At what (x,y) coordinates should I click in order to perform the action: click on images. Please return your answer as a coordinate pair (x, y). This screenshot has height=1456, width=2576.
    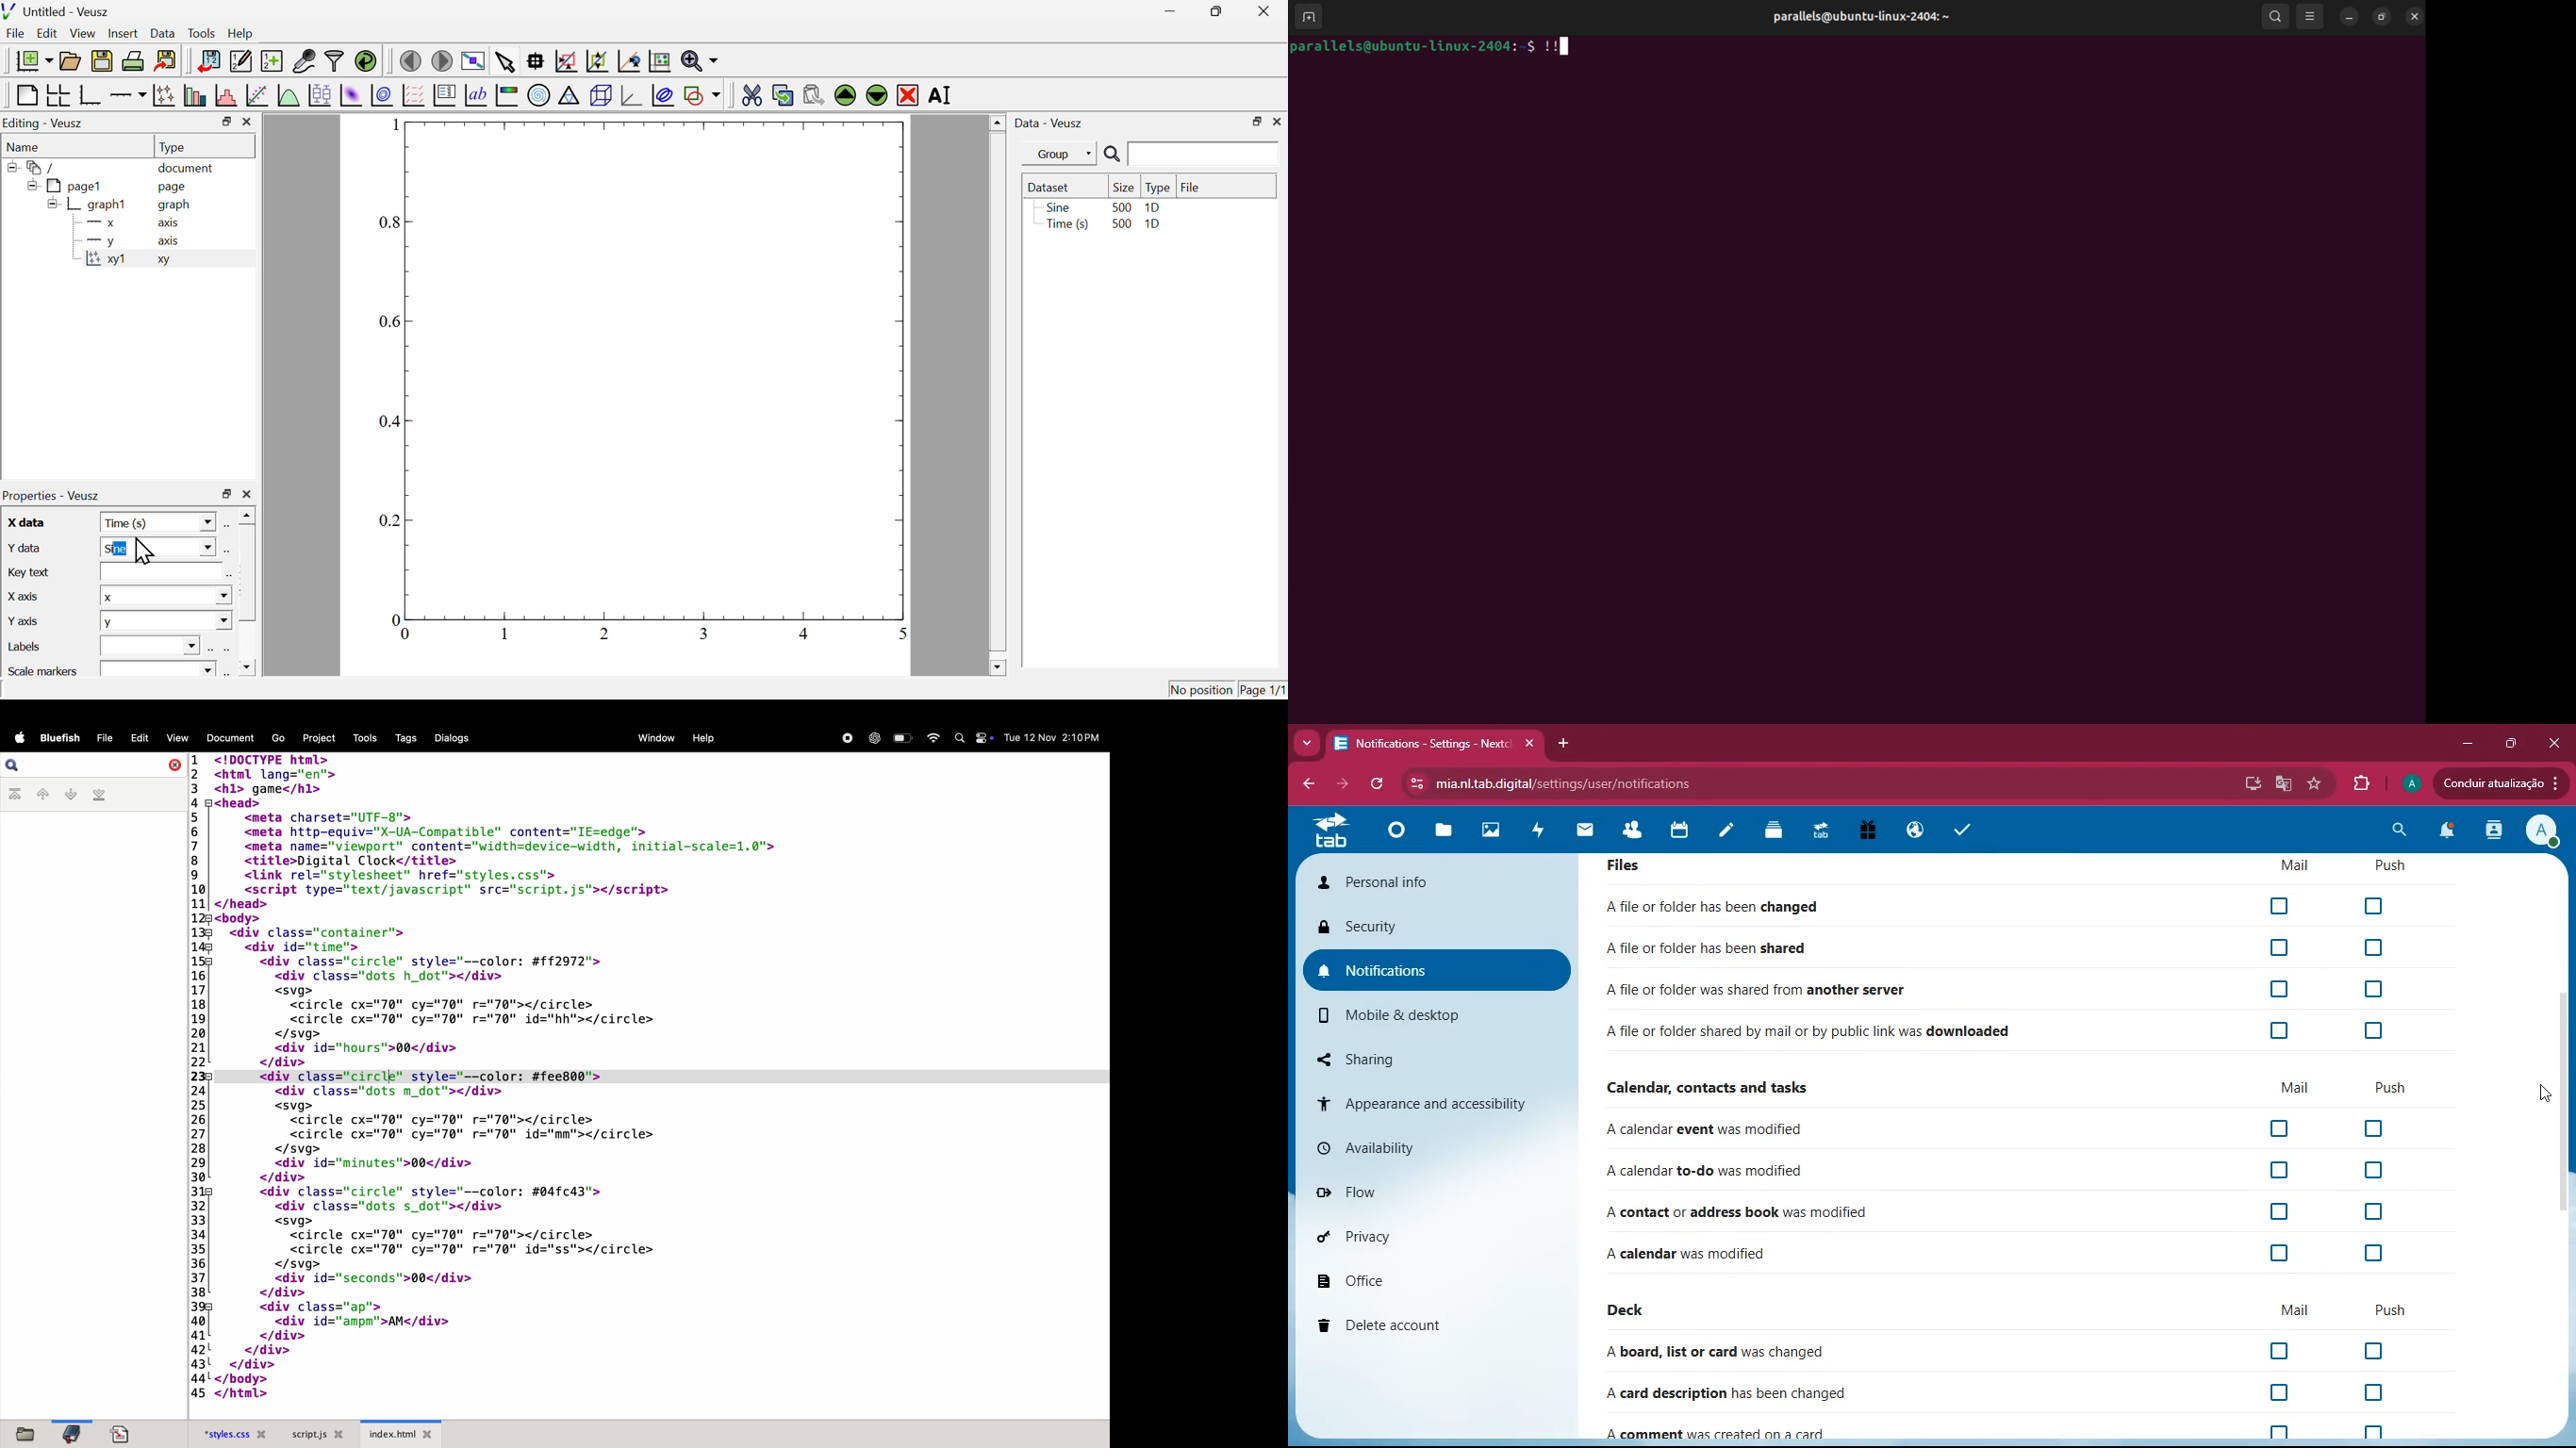
    Looking at the image, I should click on (1497, 832).